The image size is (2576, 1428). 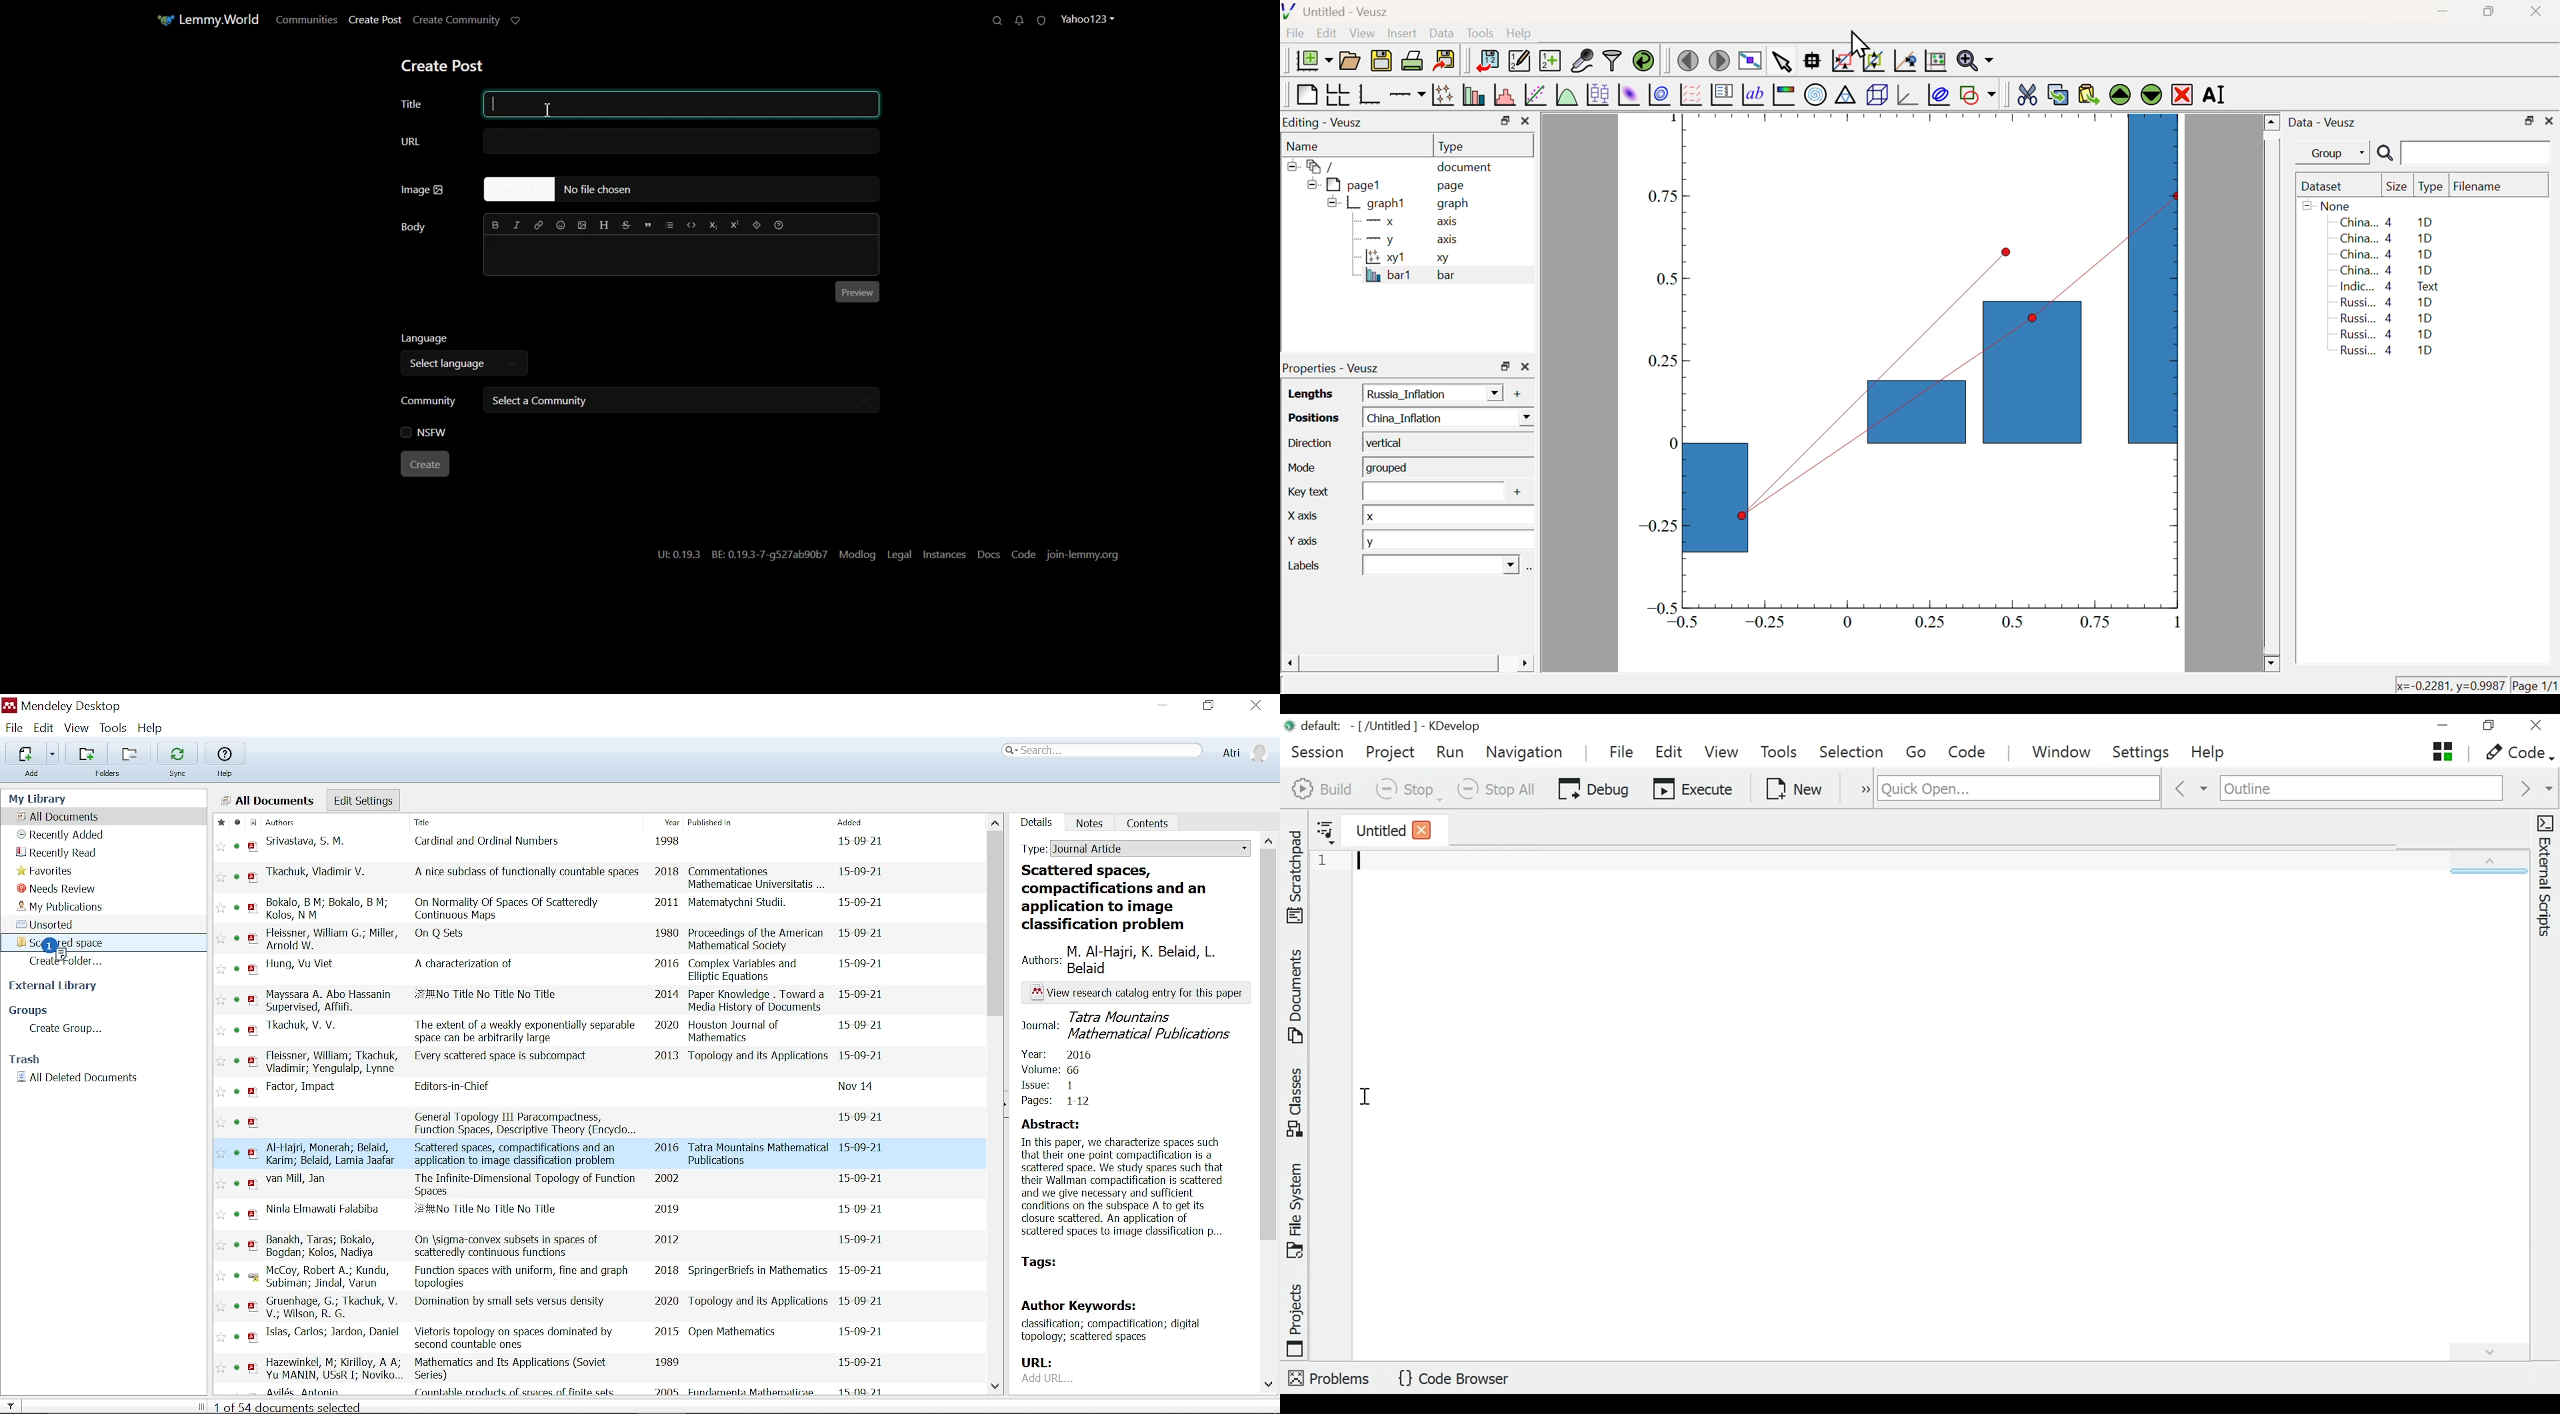 What do you see at coordinates (1063, 1263) in the screenshot?
I see `TAGS` at bounding box center [1063, 1263].